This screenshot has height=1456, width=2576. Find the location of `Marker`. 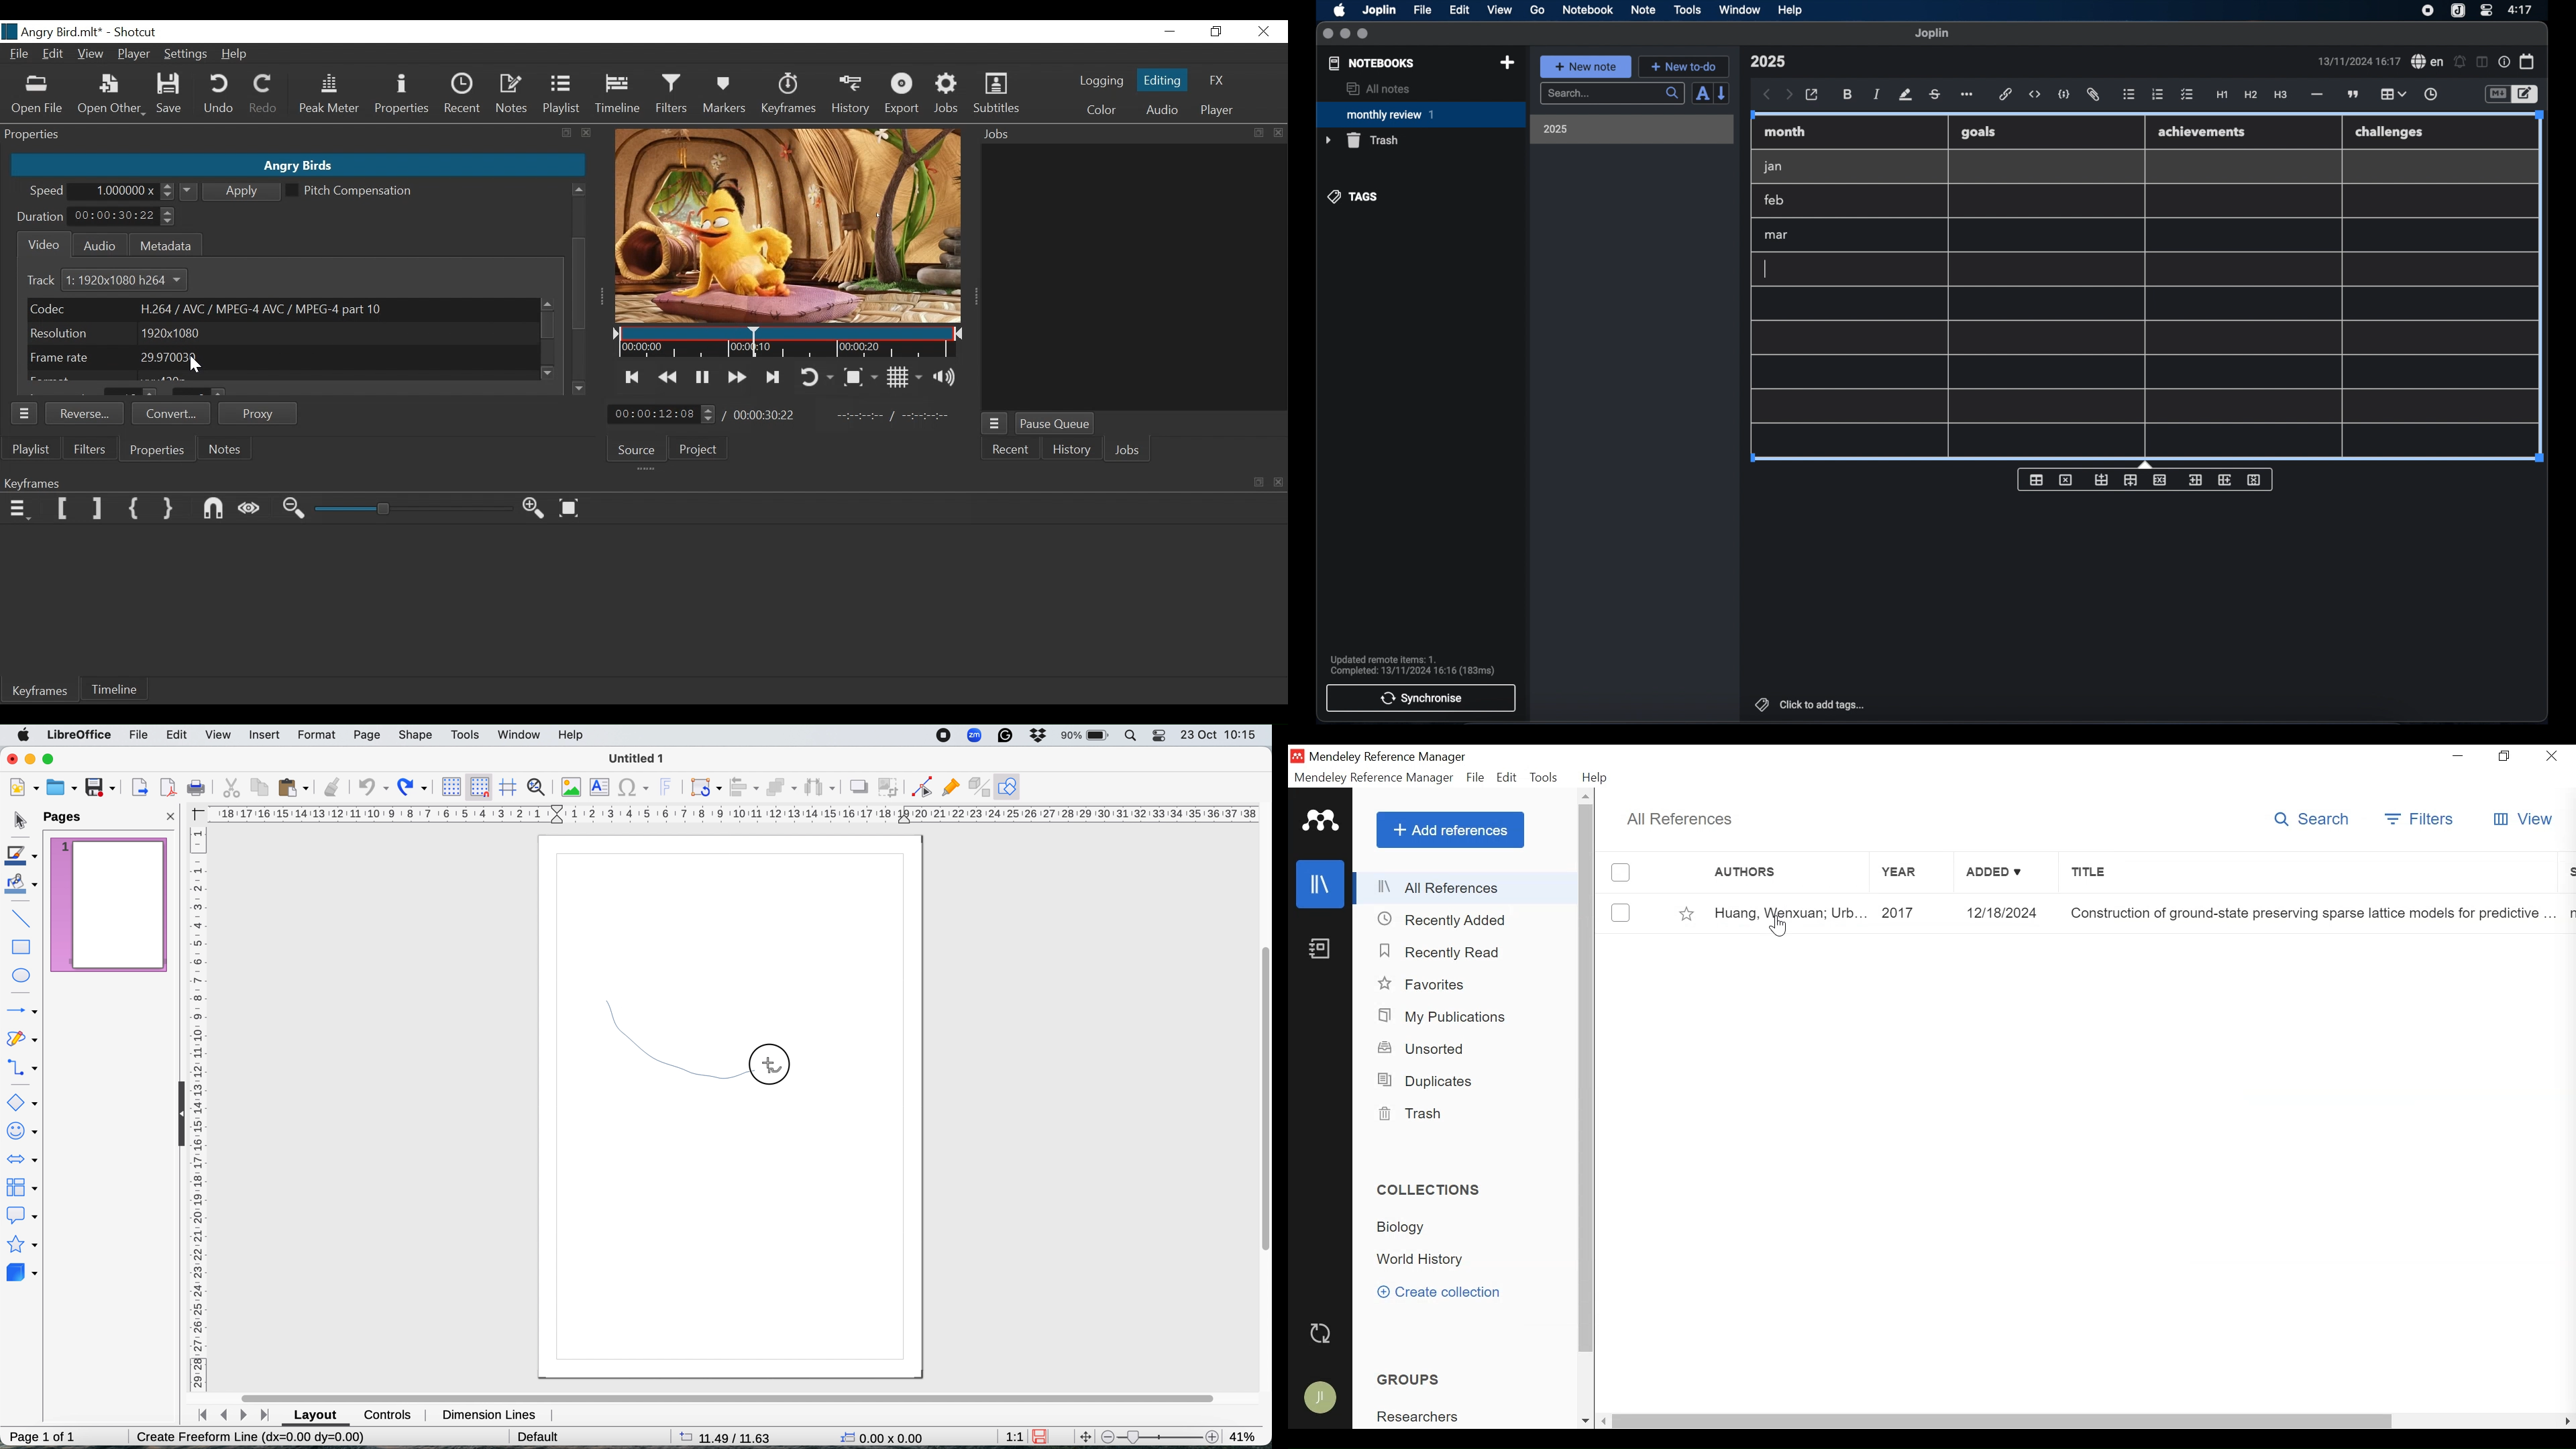

Marker is located at coordinates (727, 96).